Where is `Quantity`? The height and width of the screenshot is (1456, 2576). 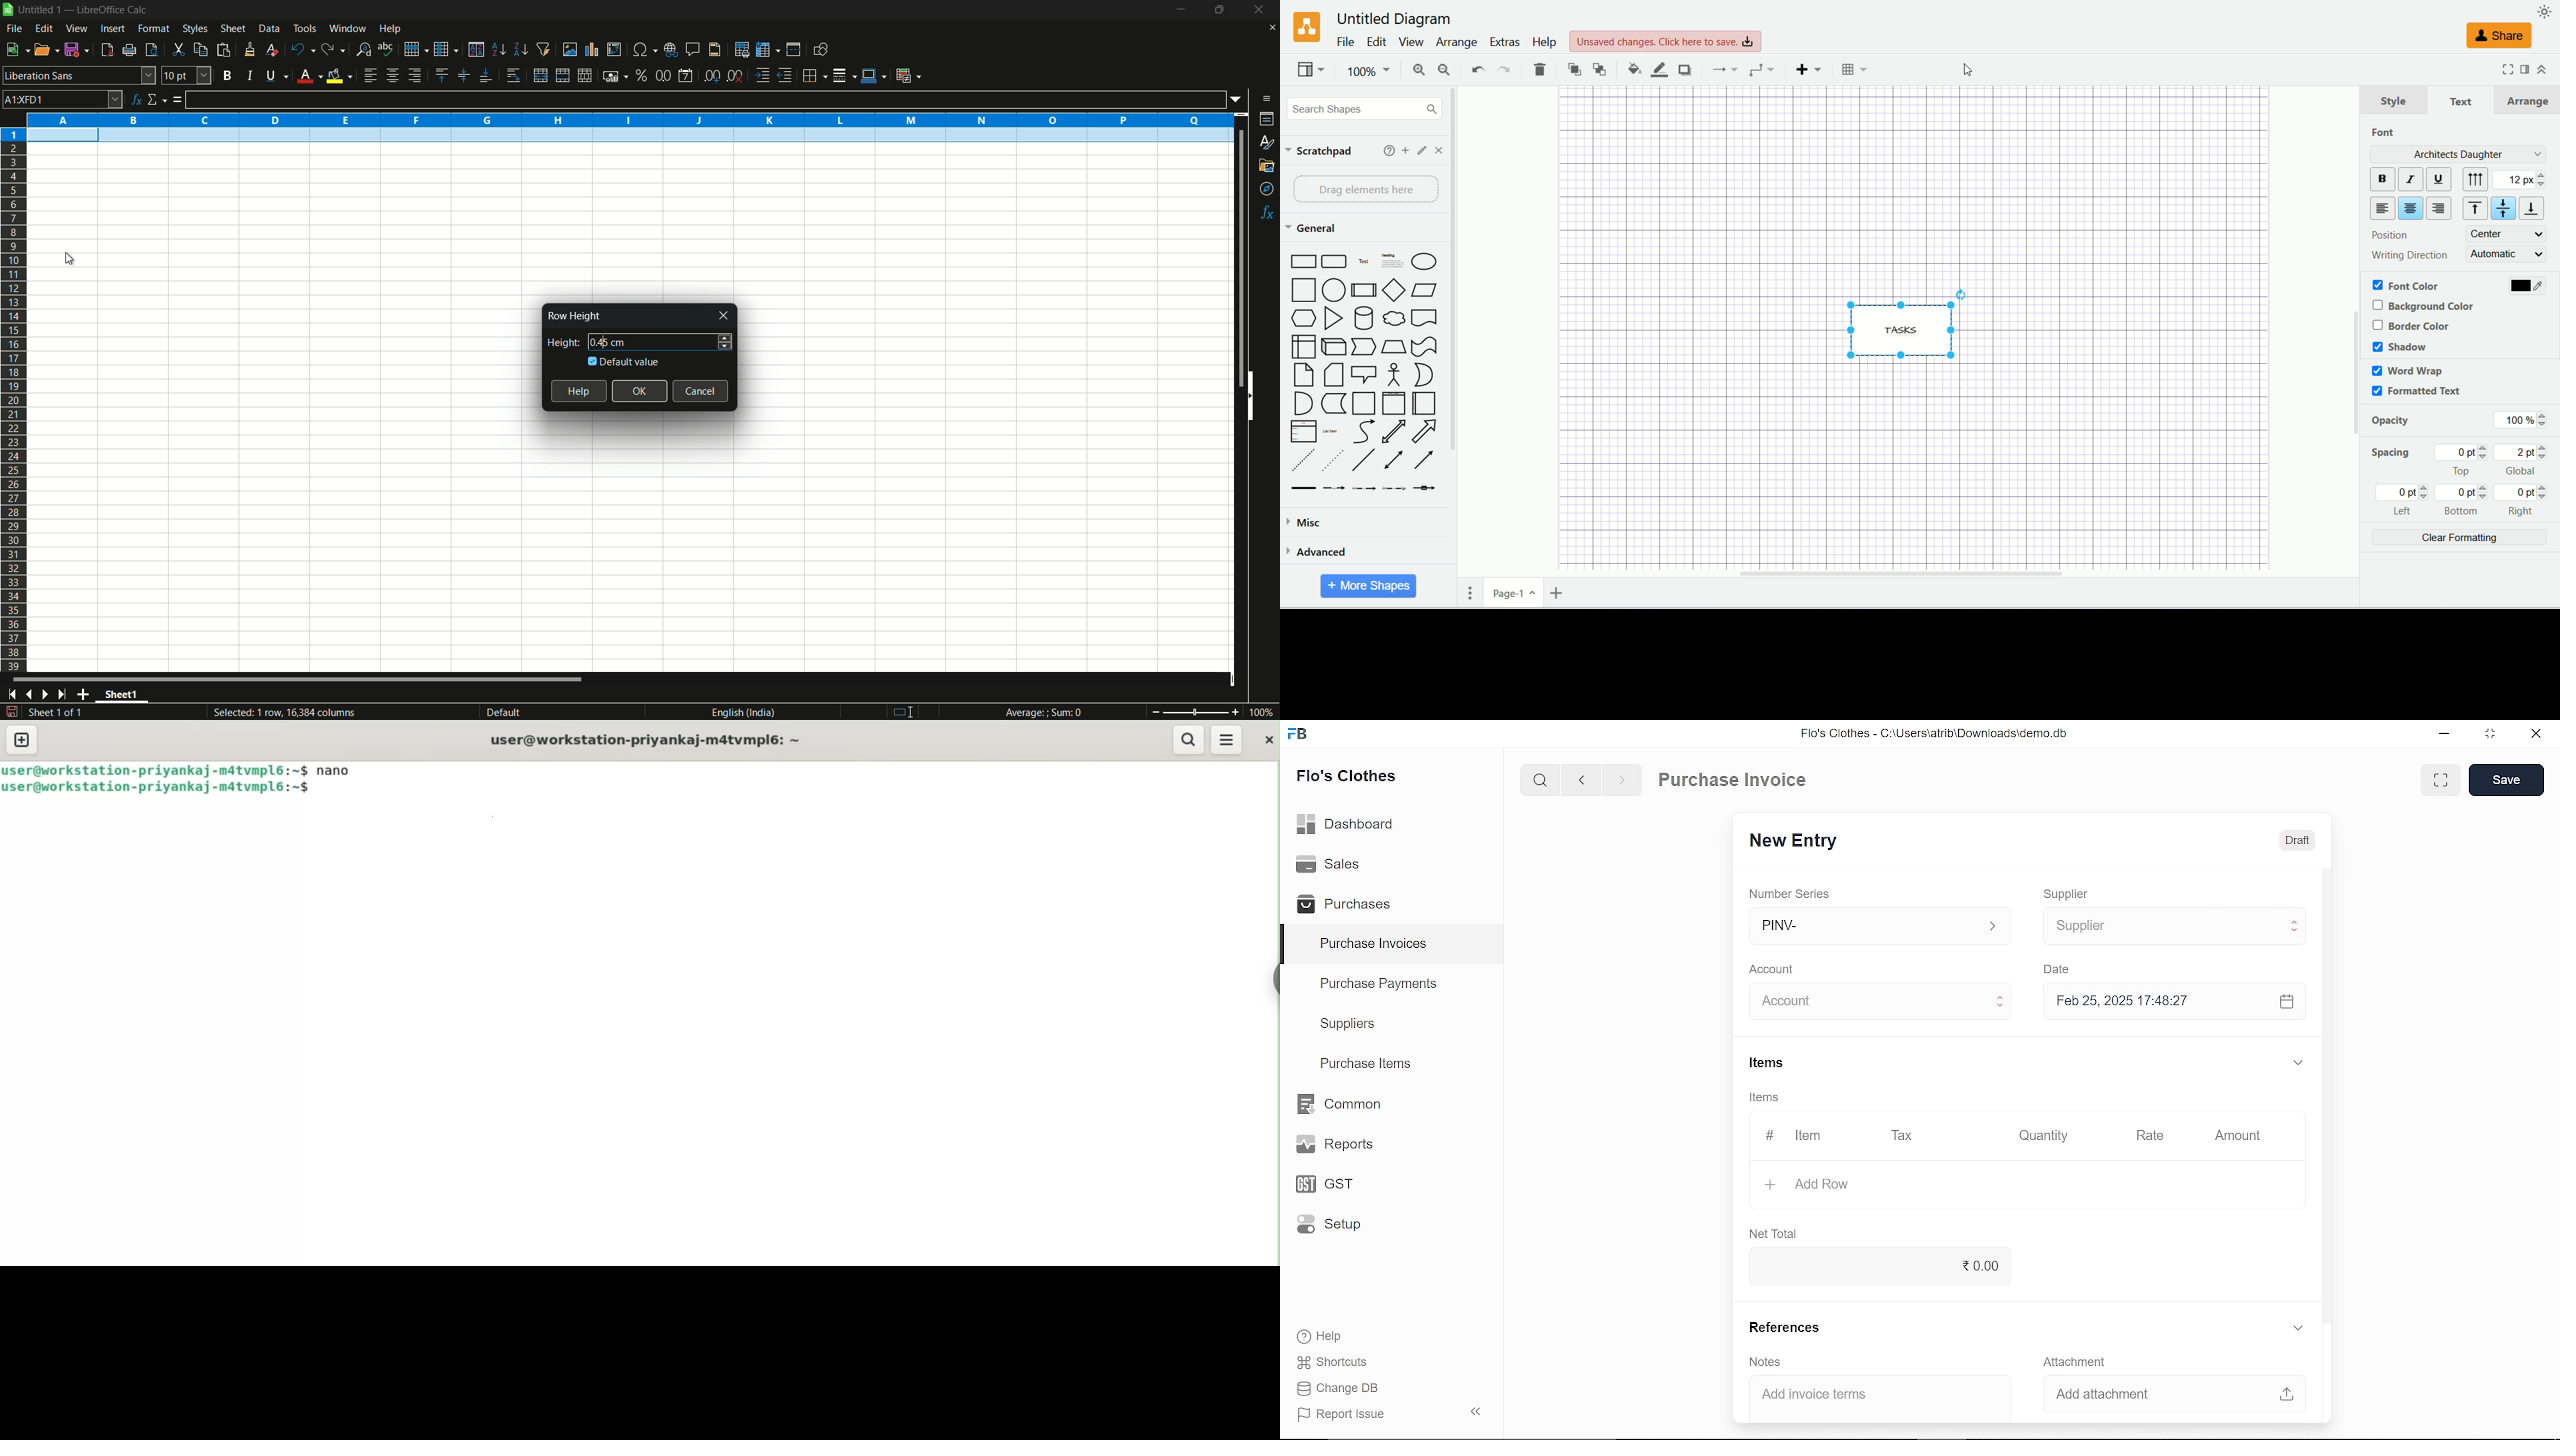 Quantity is located at coordinates (2046, 1135).